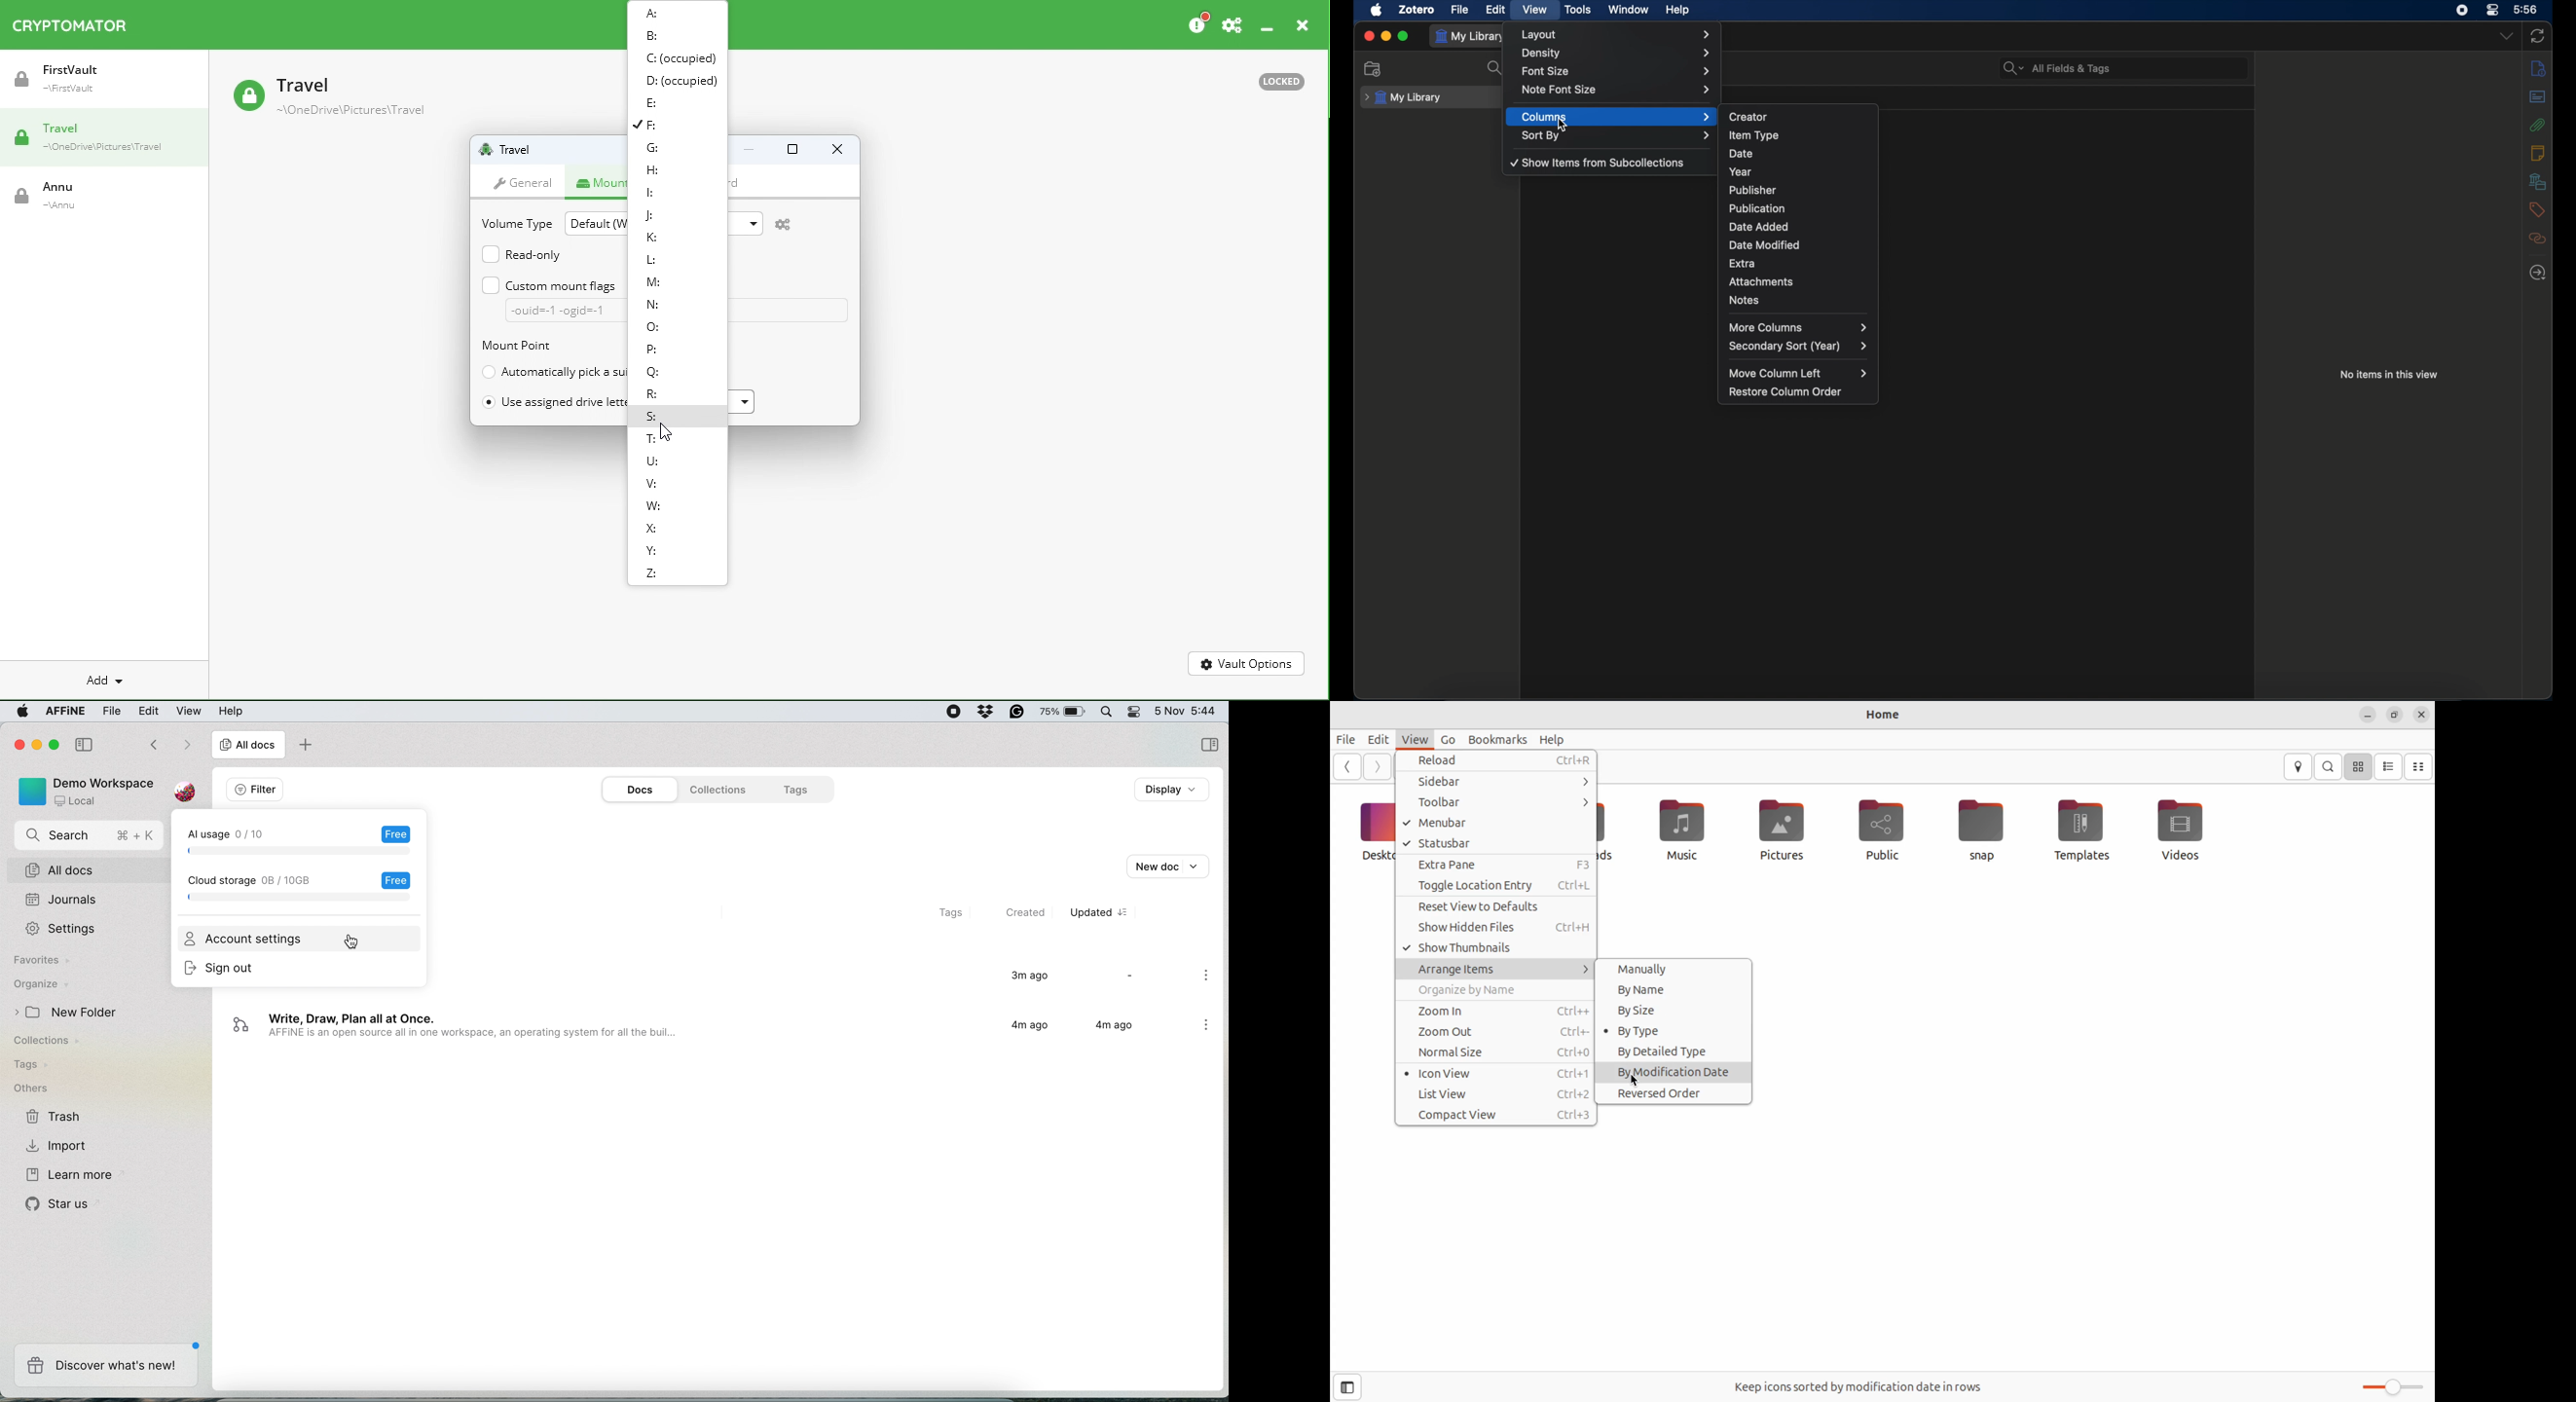 The height and width of the screenshot is (1428, 2576). Describe the element at coordinates (1501, 801) in the screenshot. I see `toolbar` at that location.